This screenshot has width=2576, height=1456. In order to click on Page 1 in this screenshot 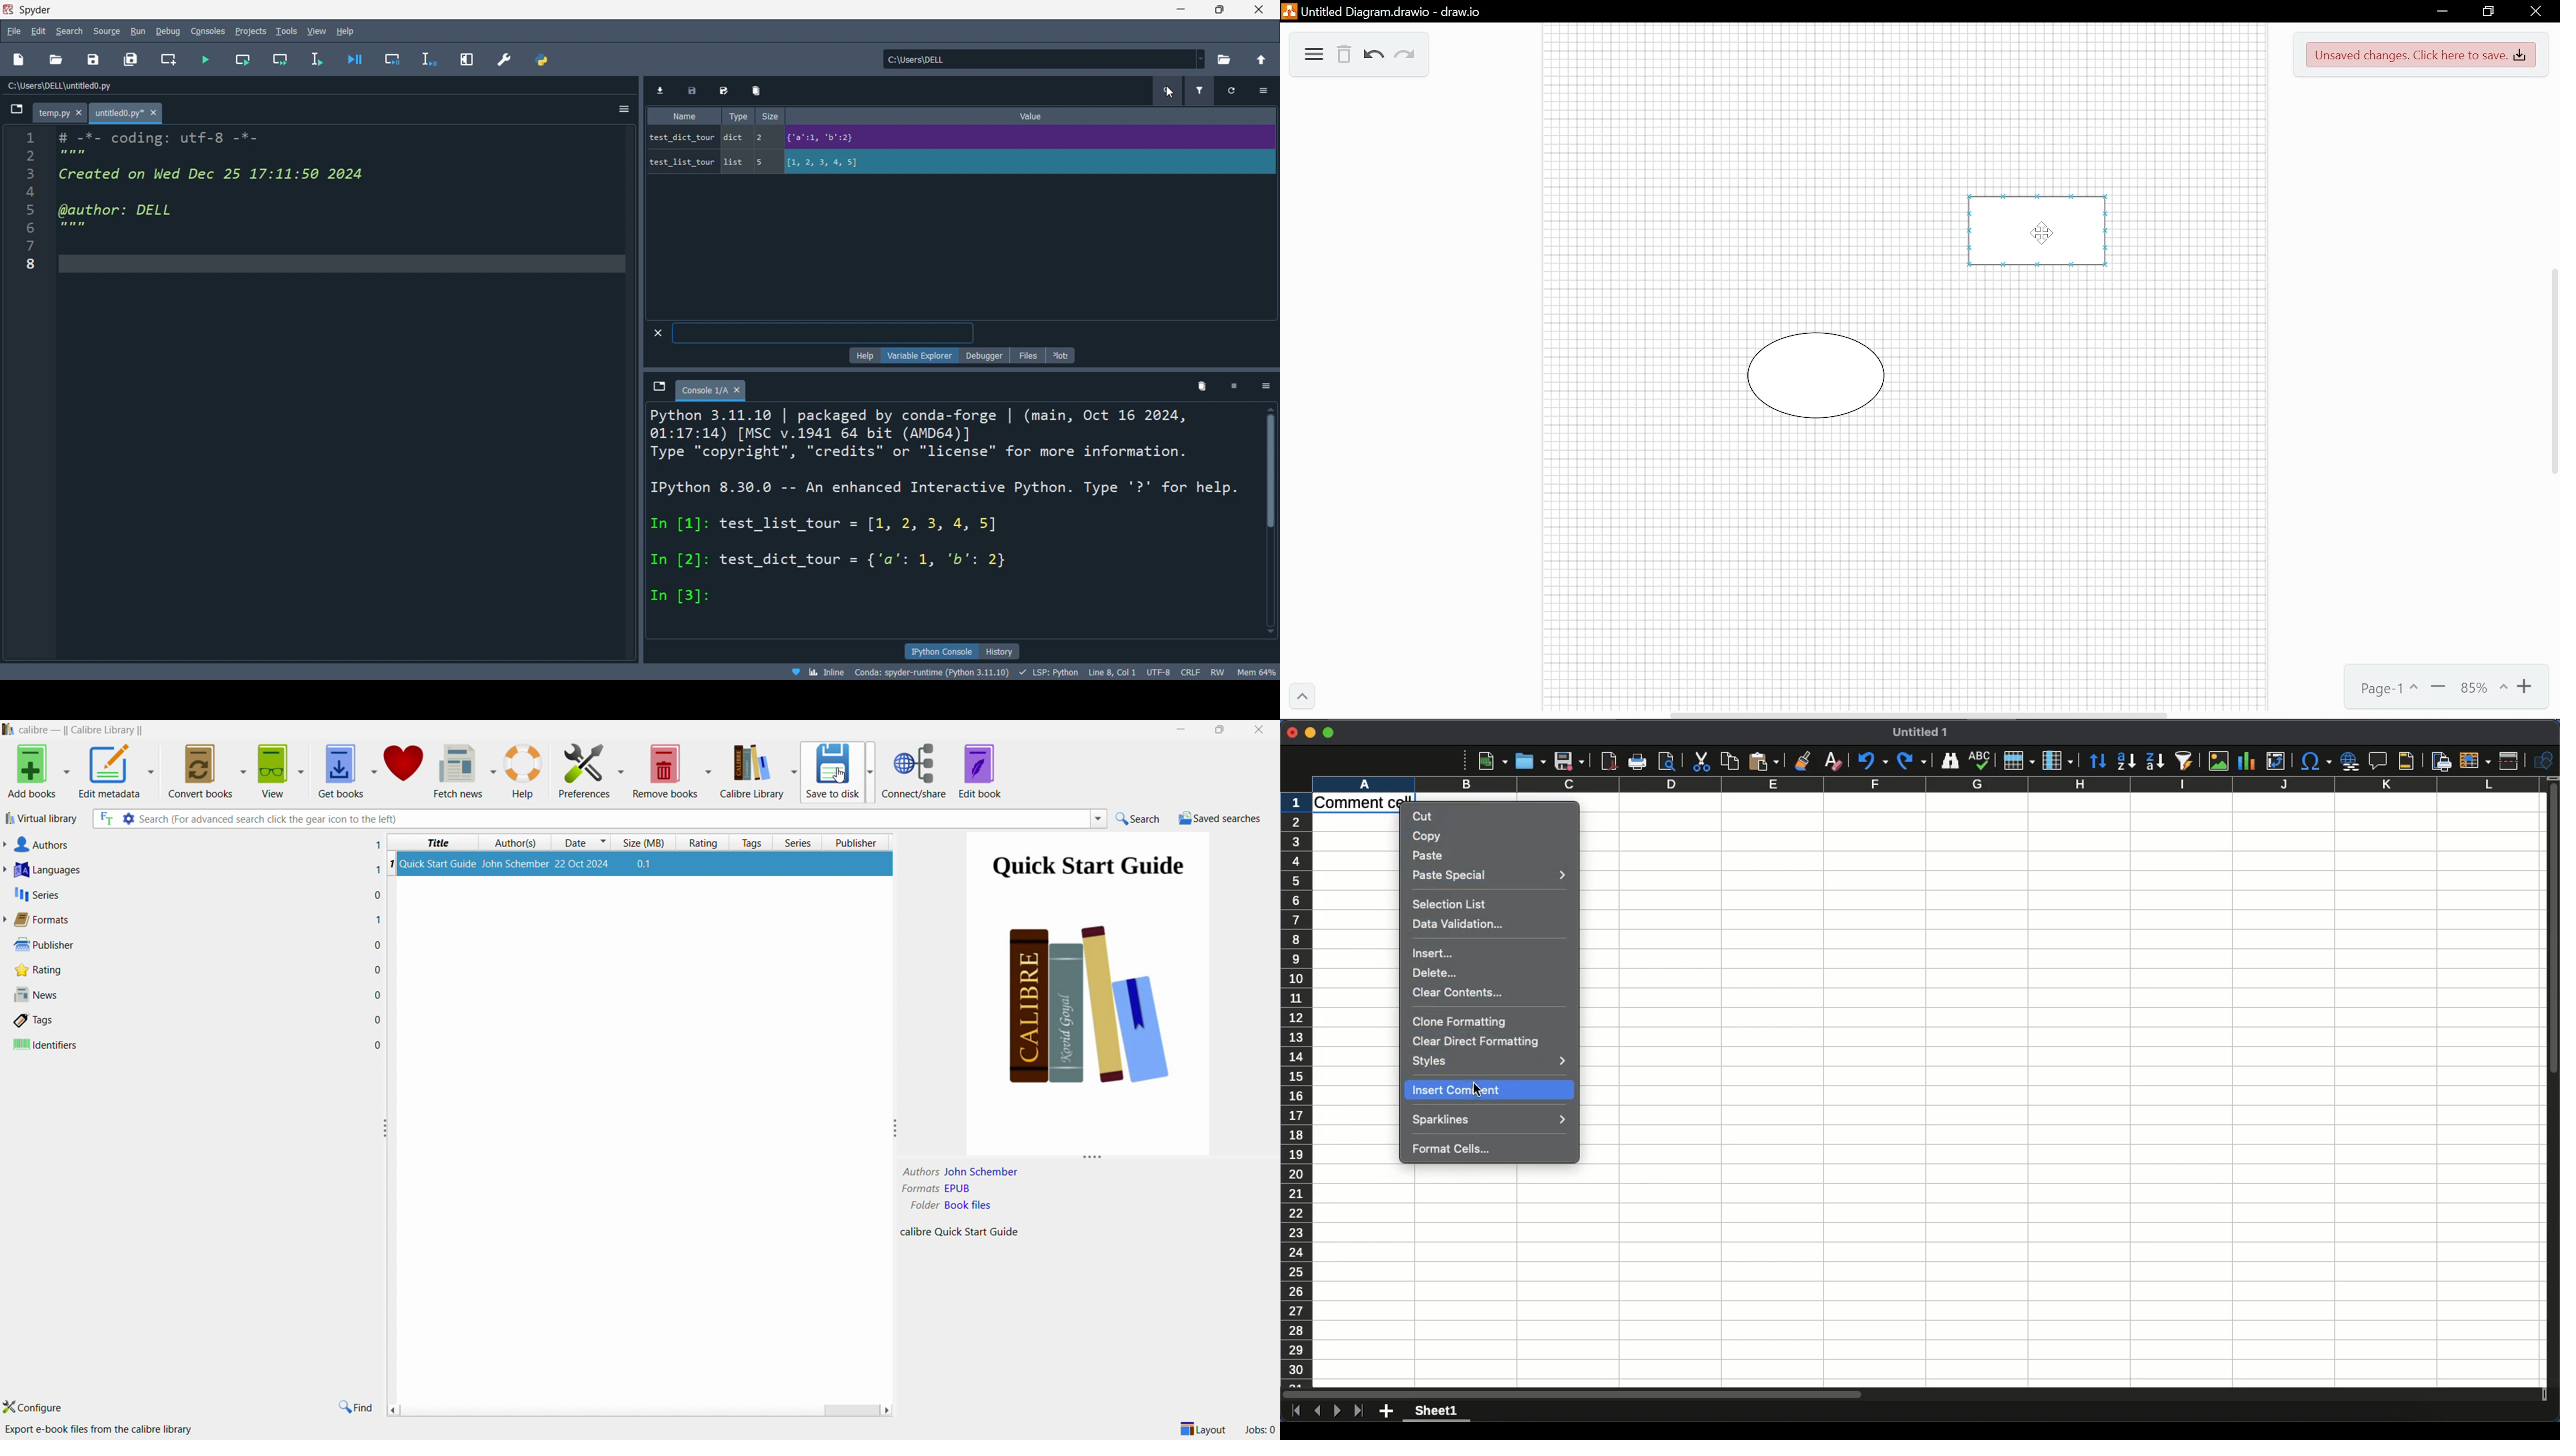, I will do `click(2382, 690)`.